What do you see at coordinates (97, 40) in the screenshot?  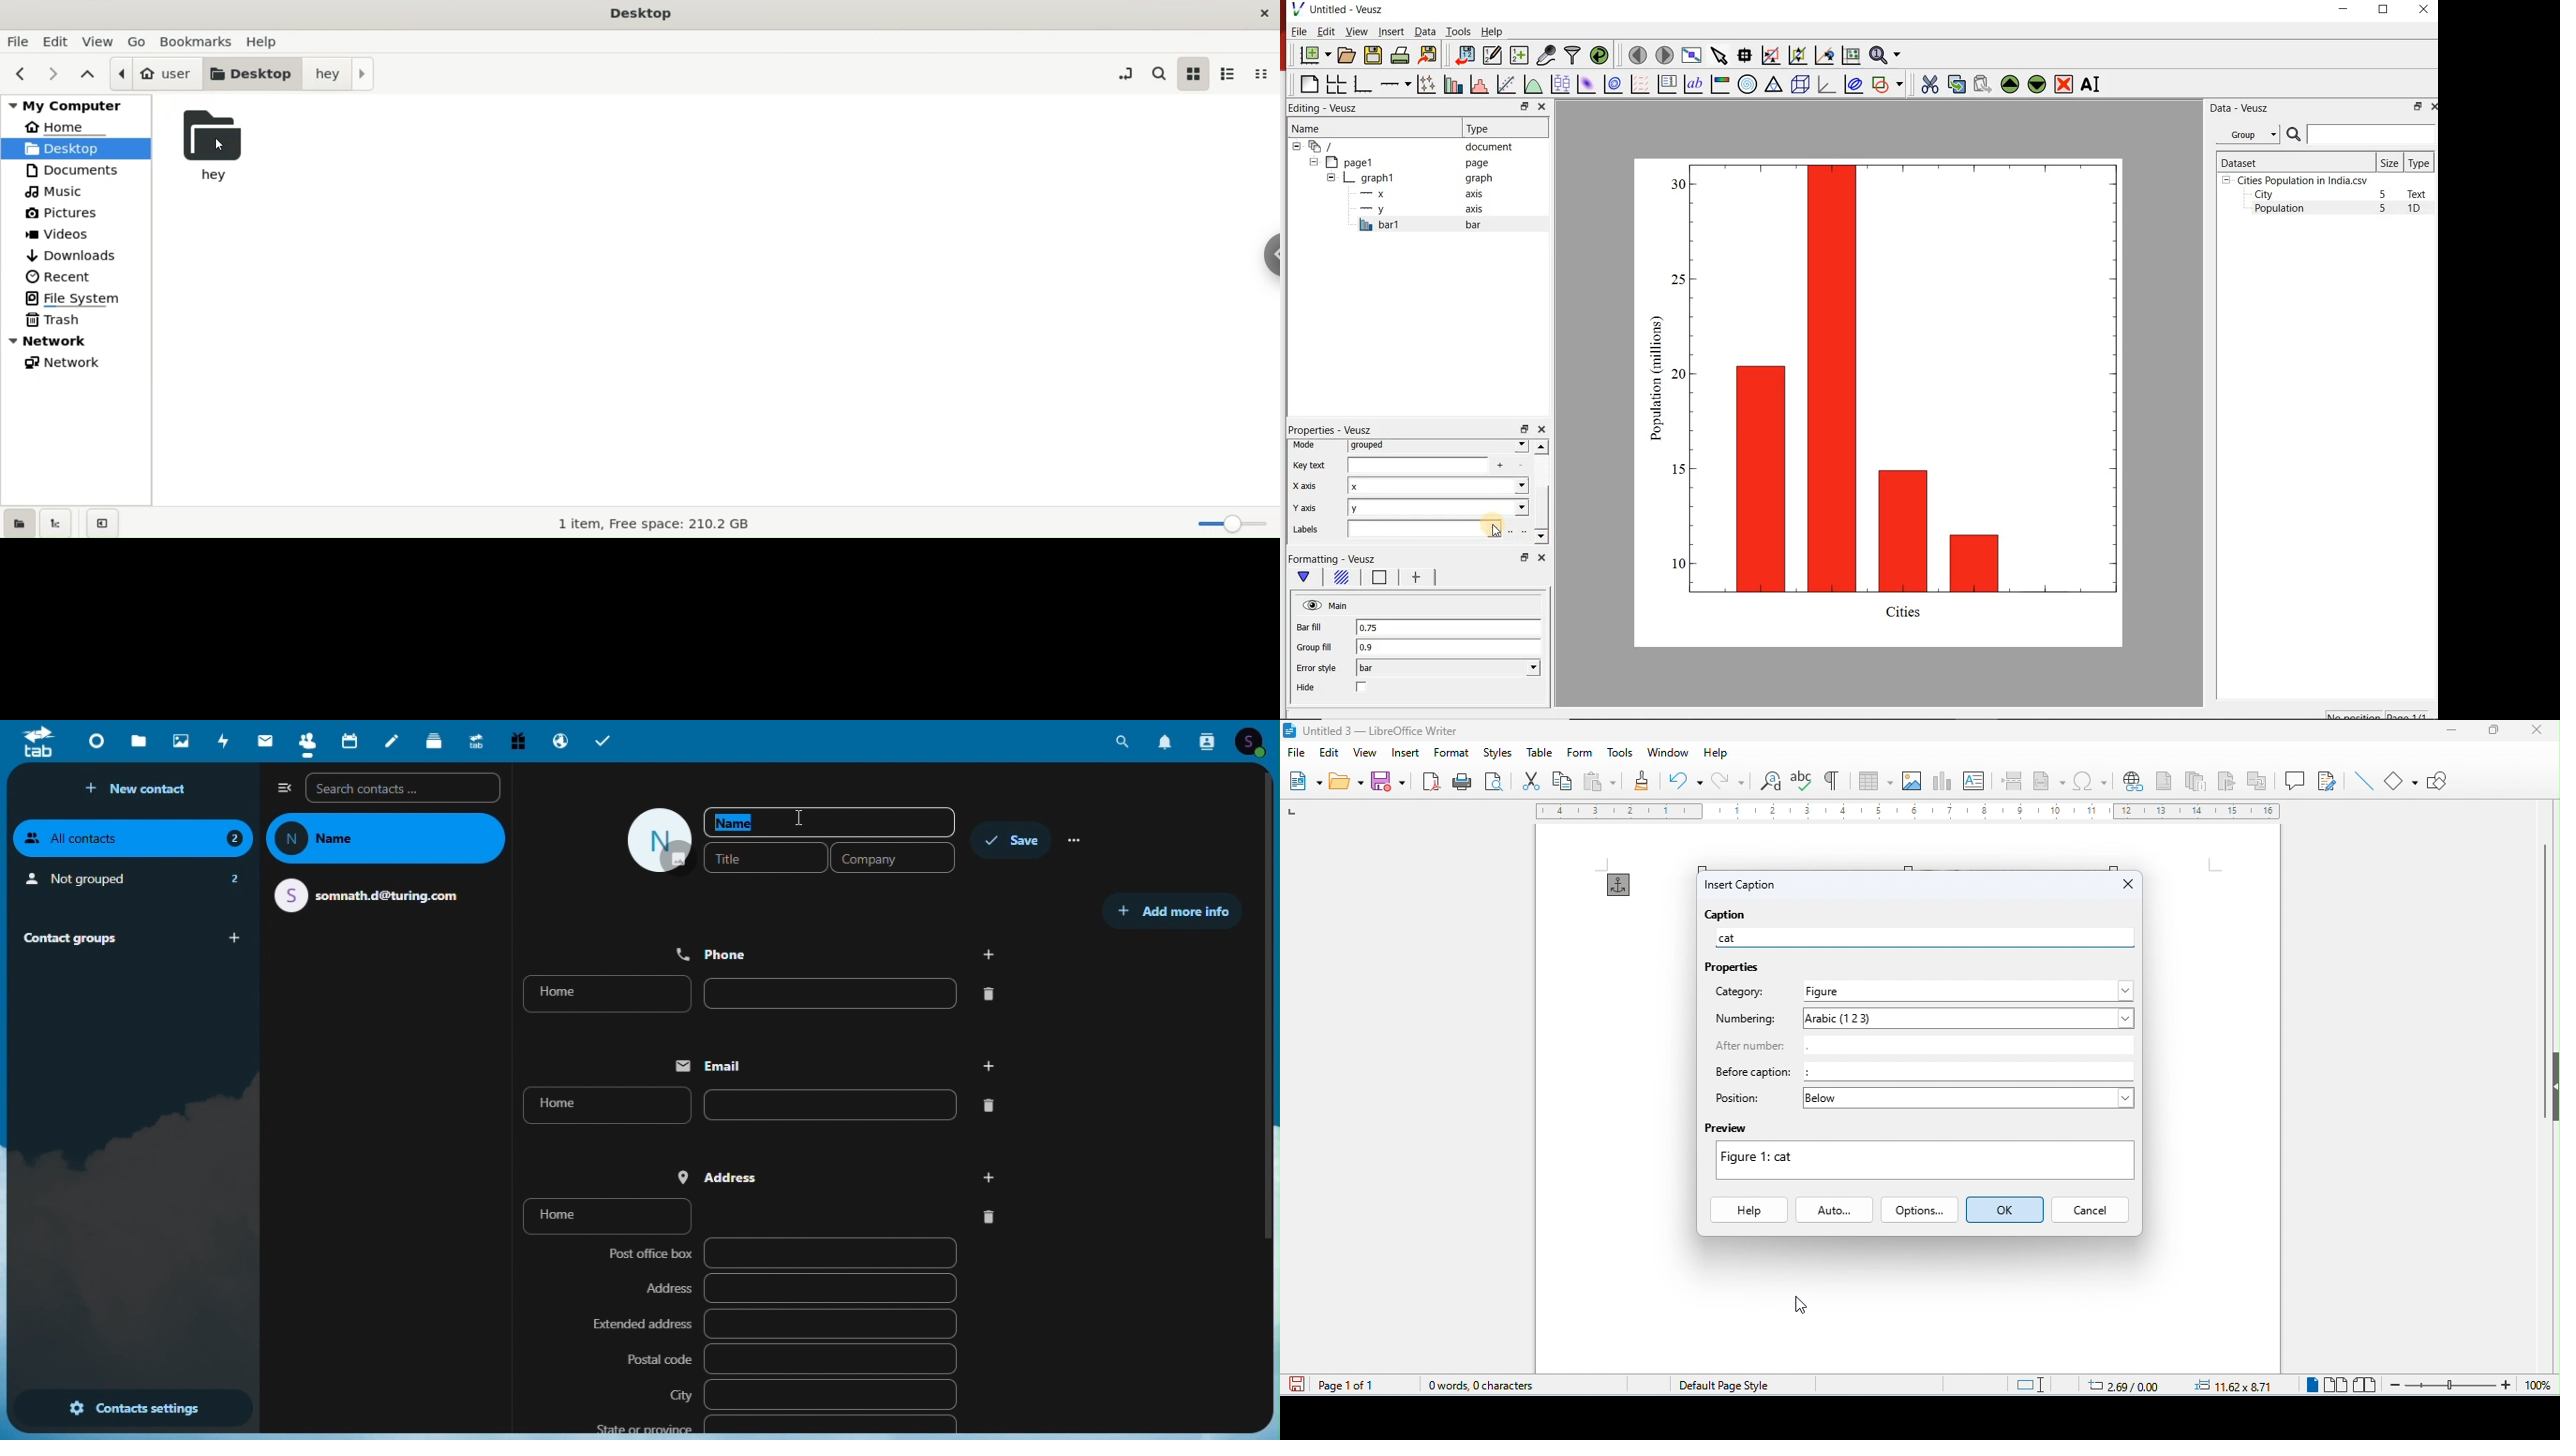 I see `view` at bounding box center [97, 40].